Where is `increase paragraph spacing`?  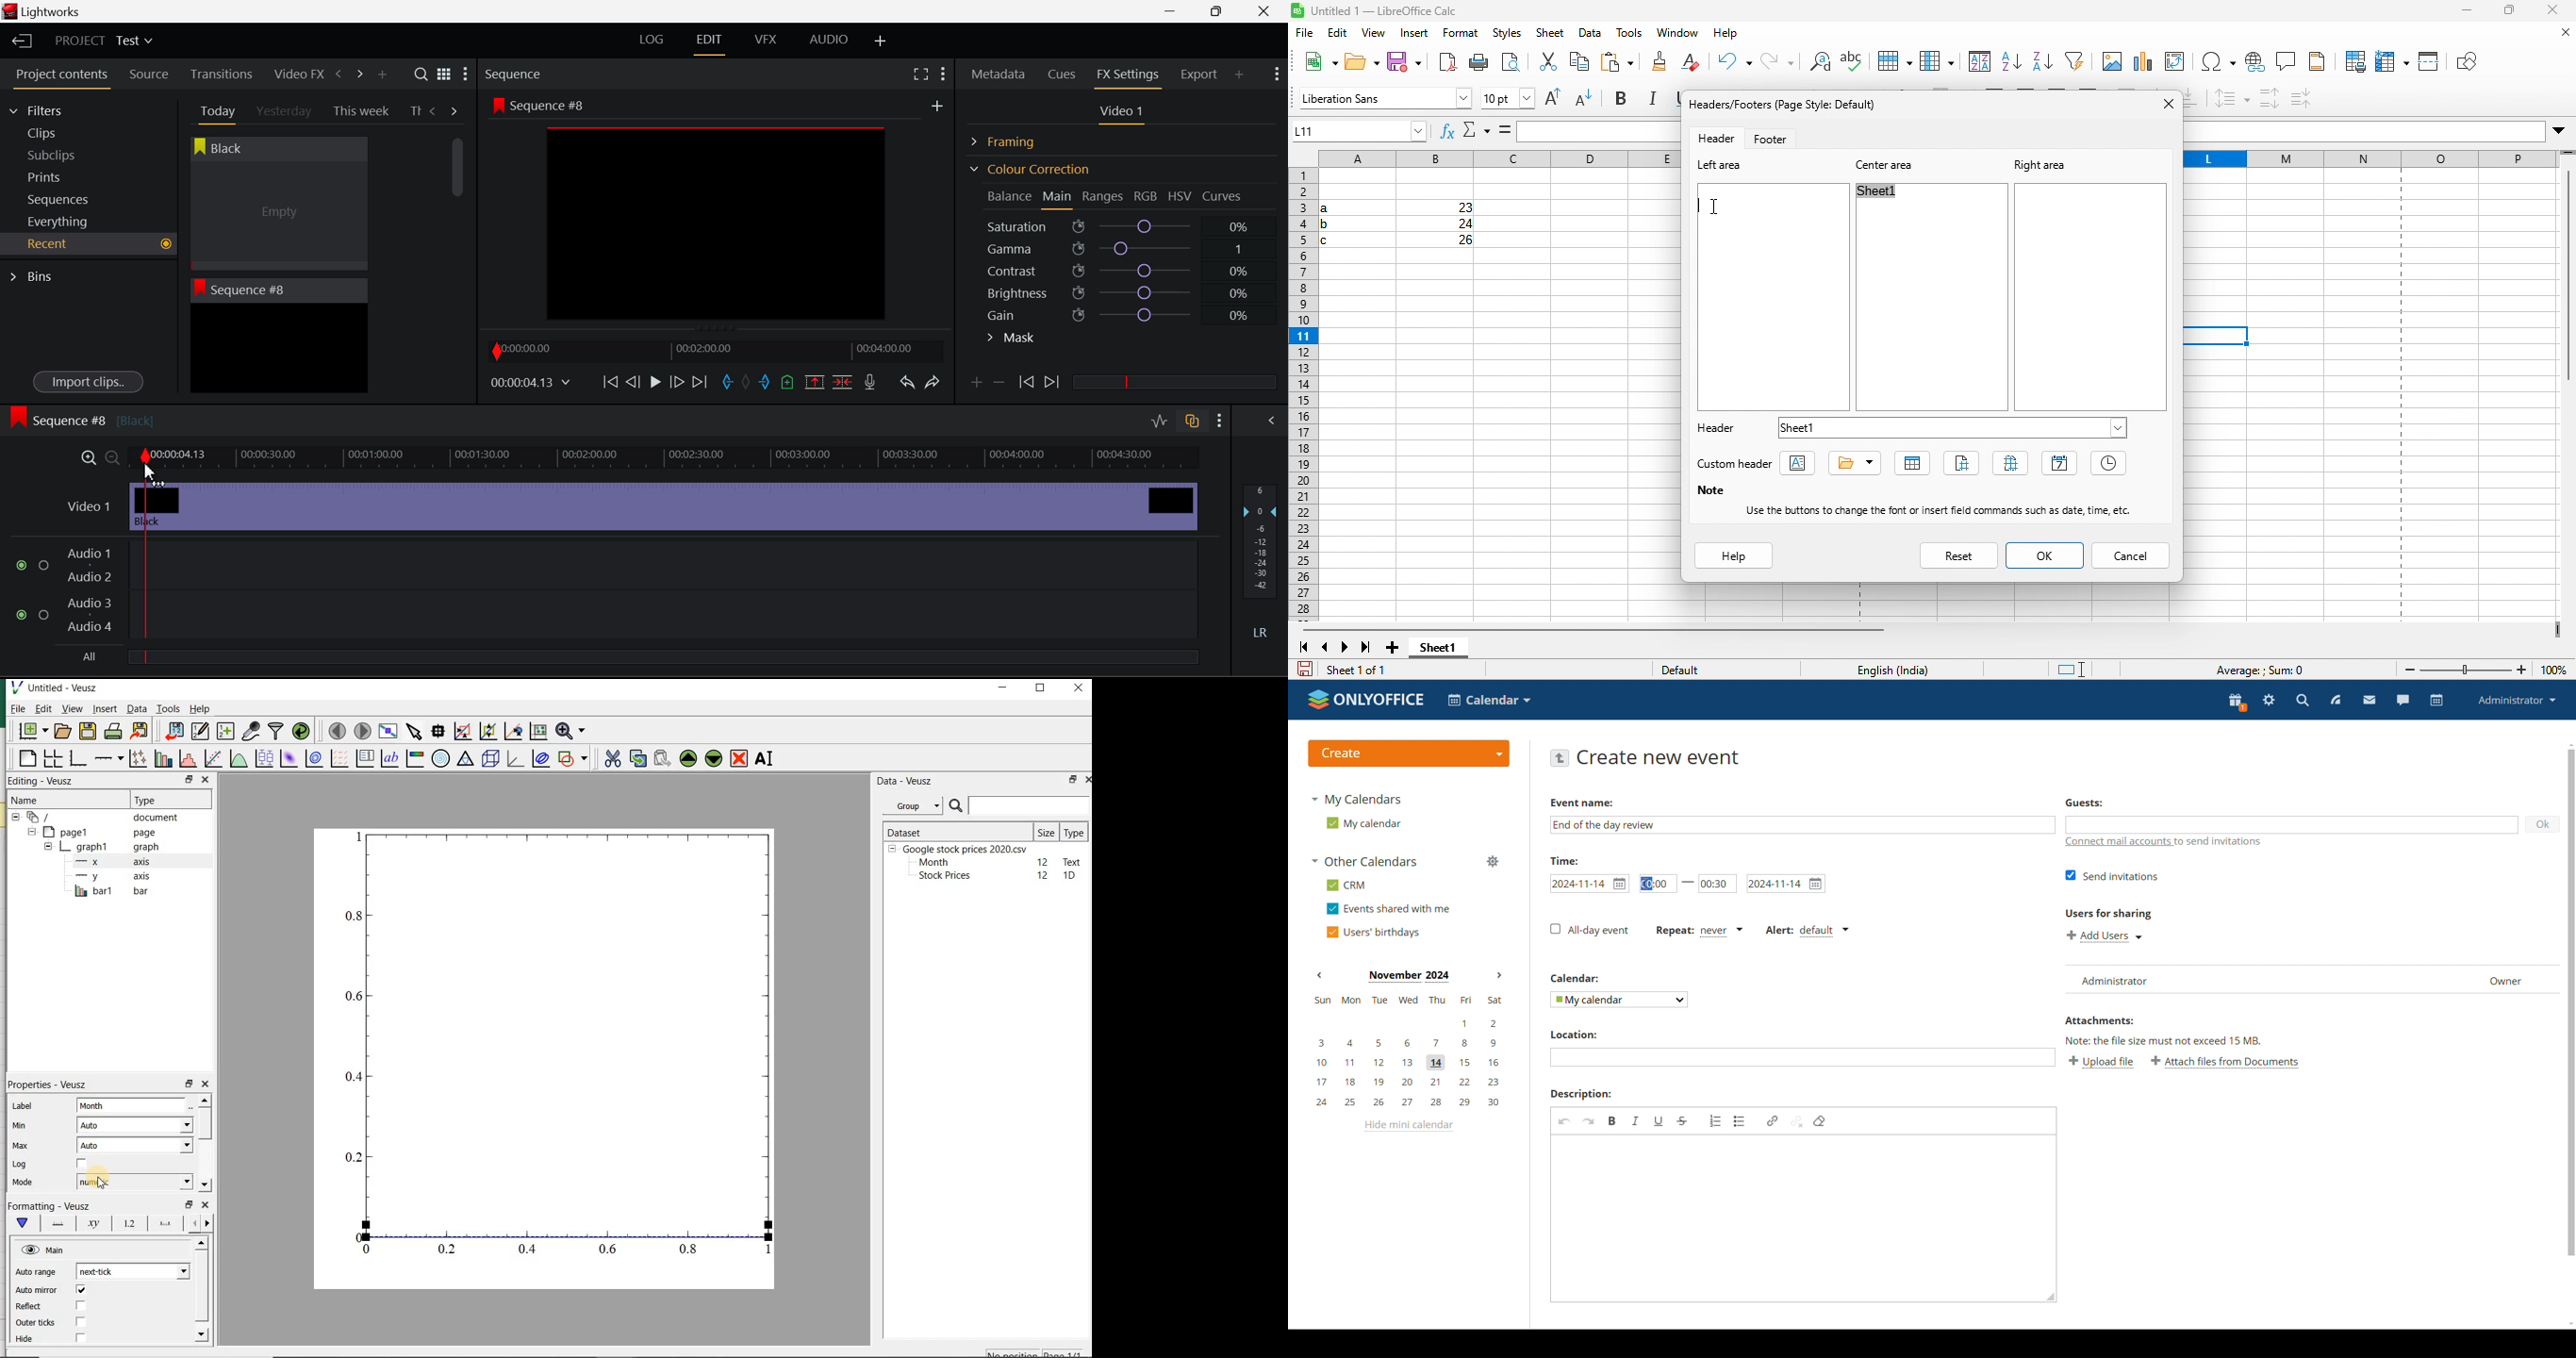 increase paragraph spacing is located at coordinates (2269, 98).